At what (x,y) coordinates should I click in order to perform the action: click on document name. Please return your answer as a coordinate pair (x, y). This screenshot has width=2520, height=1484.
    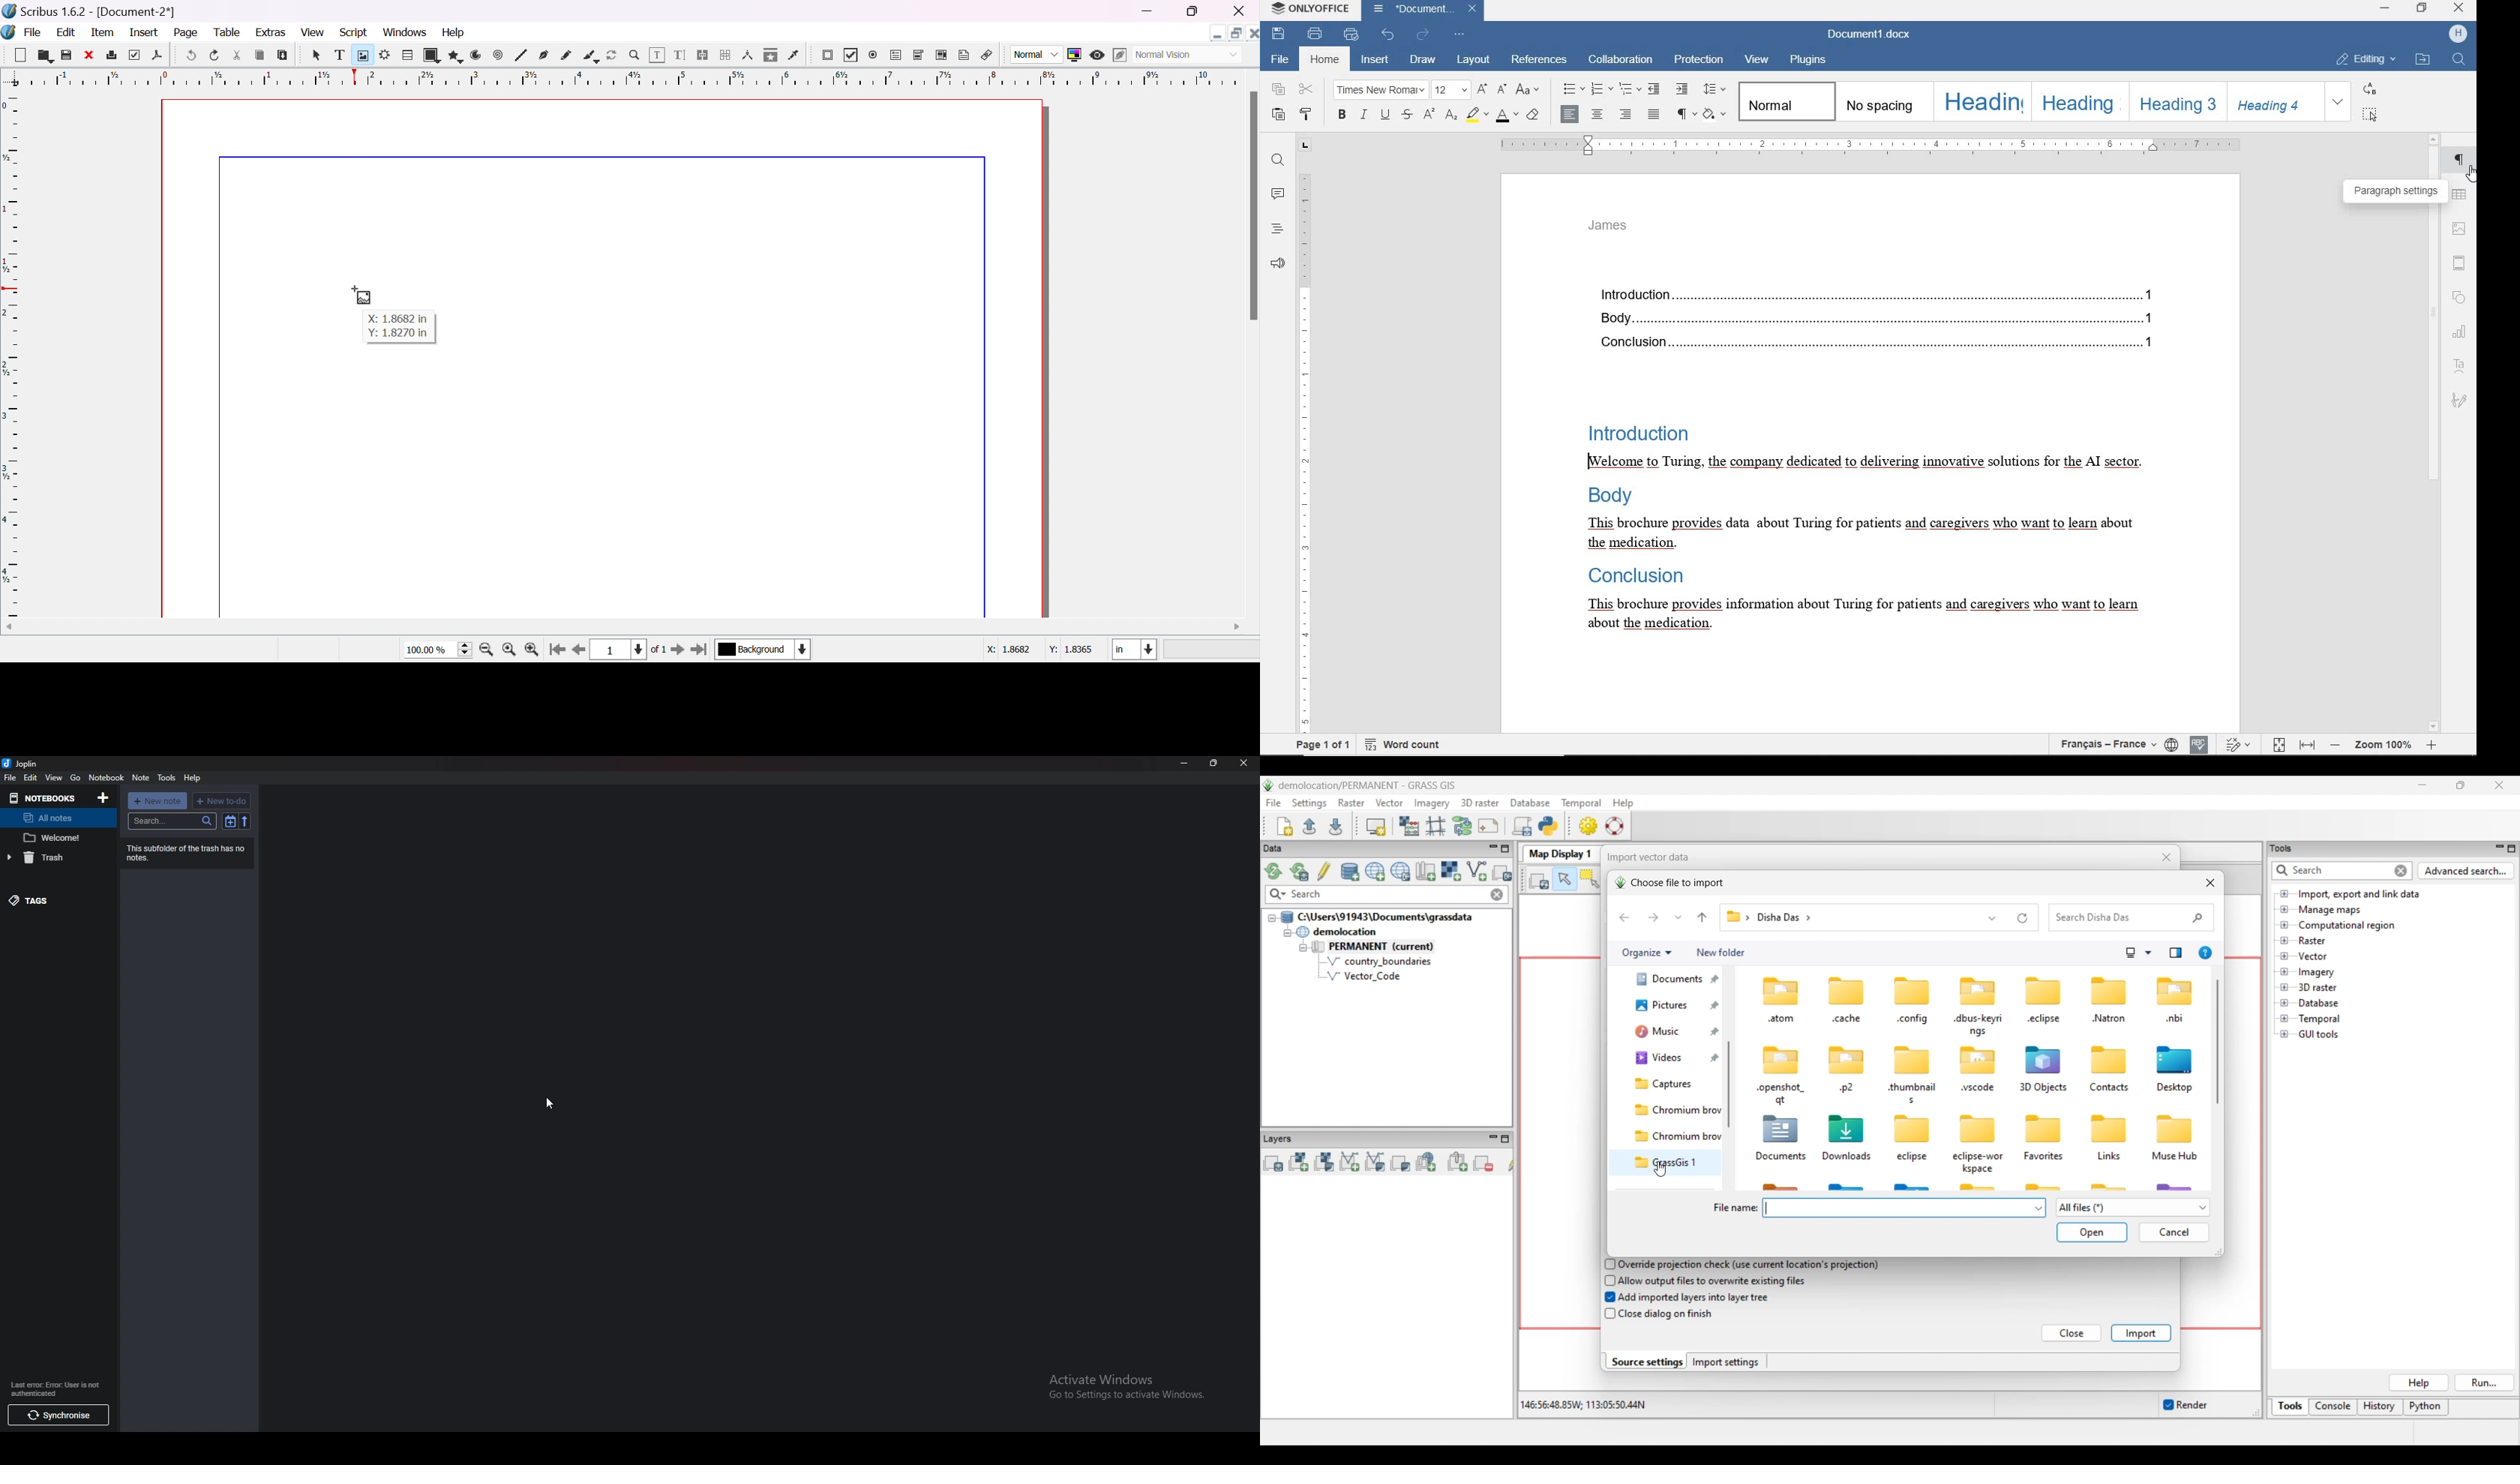
    Looking at the image, I should click on (1870, 35).